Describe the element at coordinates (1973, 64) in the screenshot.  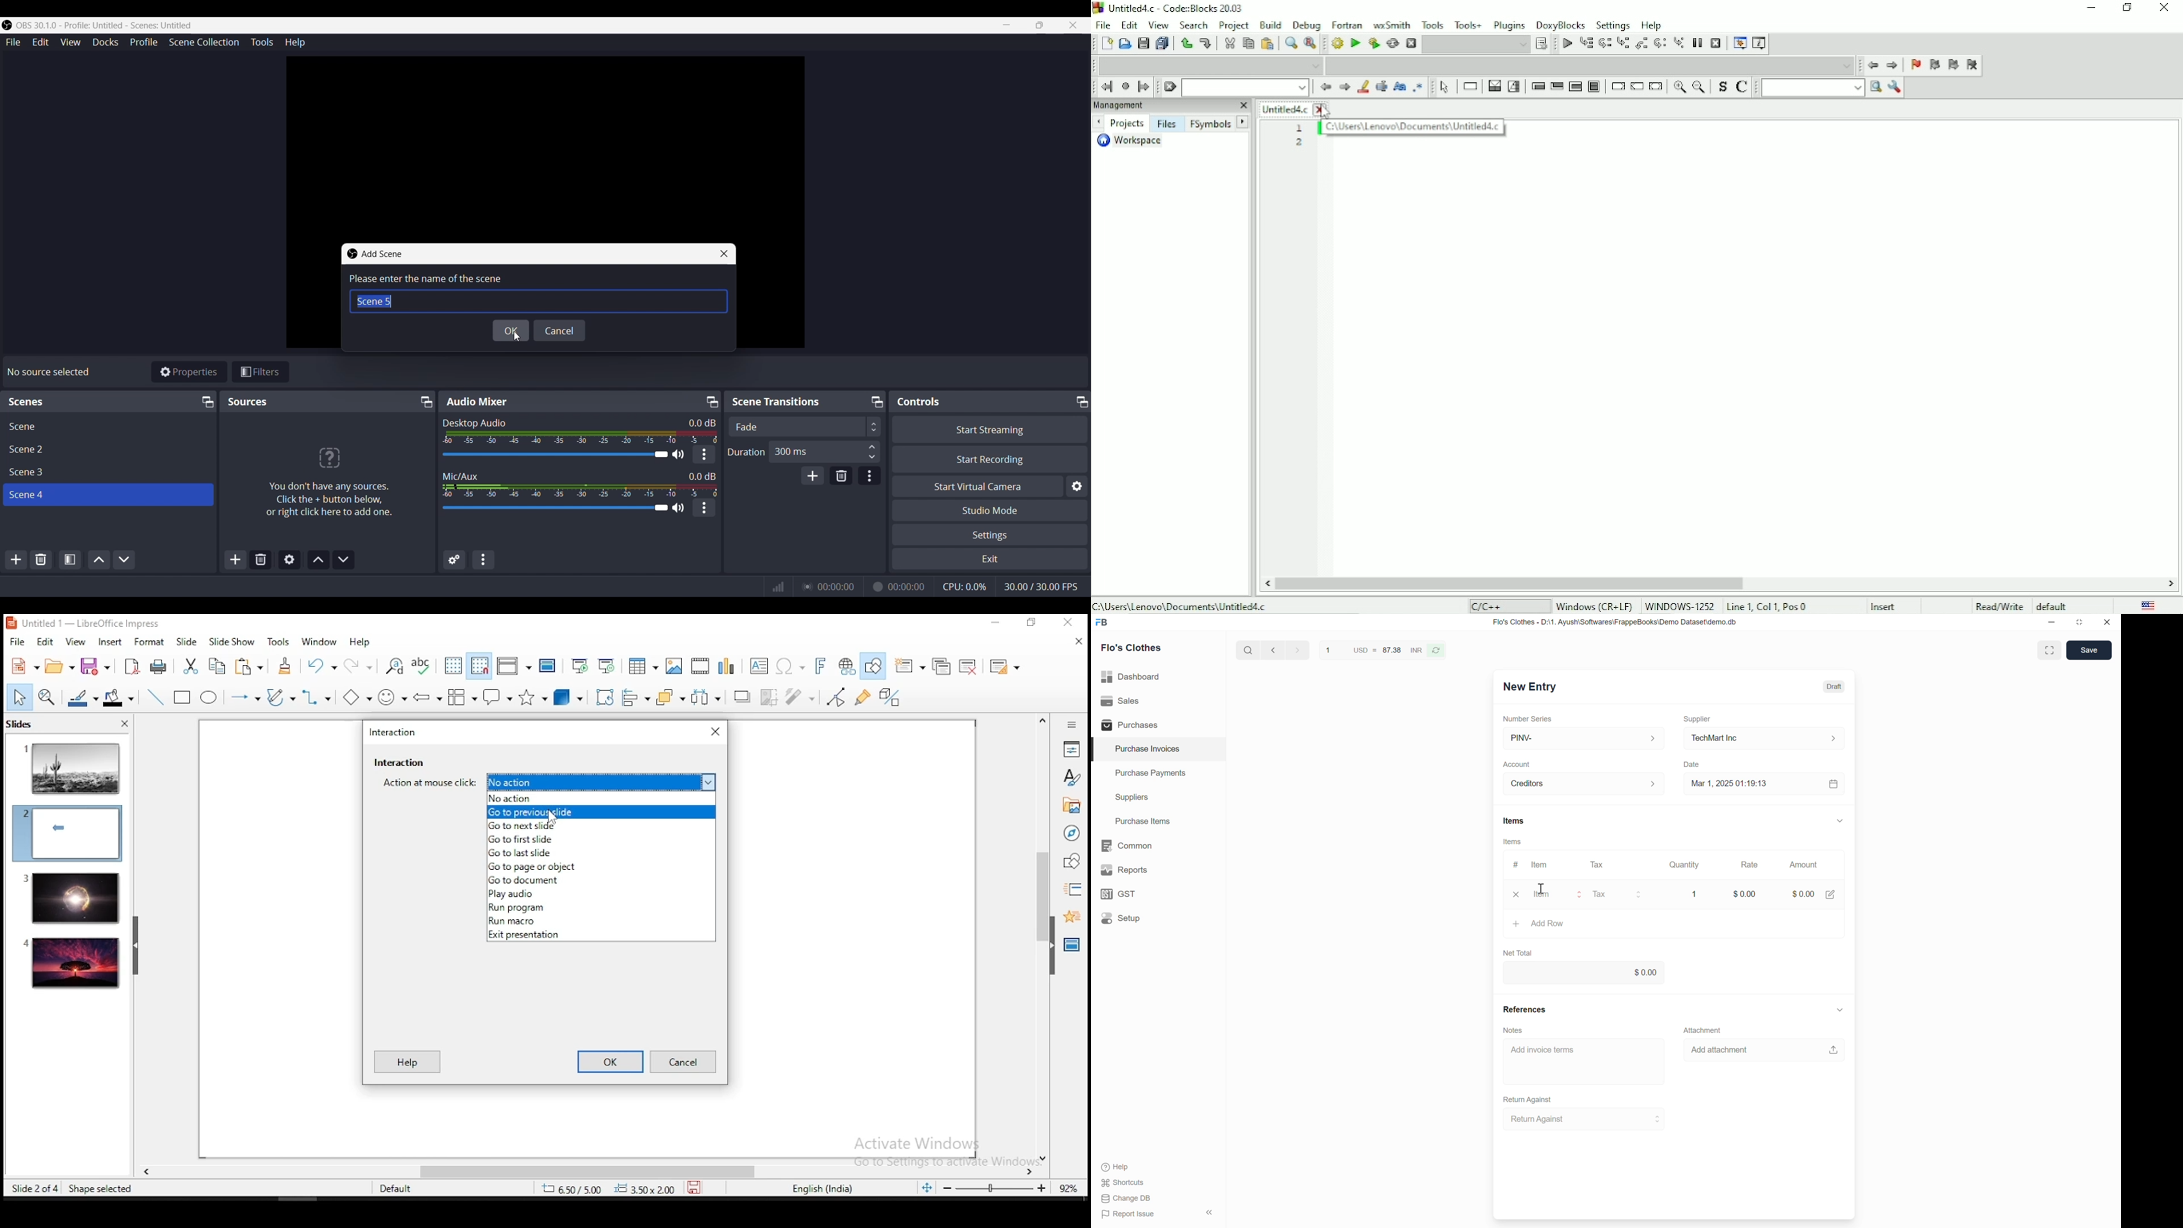
I see `Clear bookmarks` at that location.